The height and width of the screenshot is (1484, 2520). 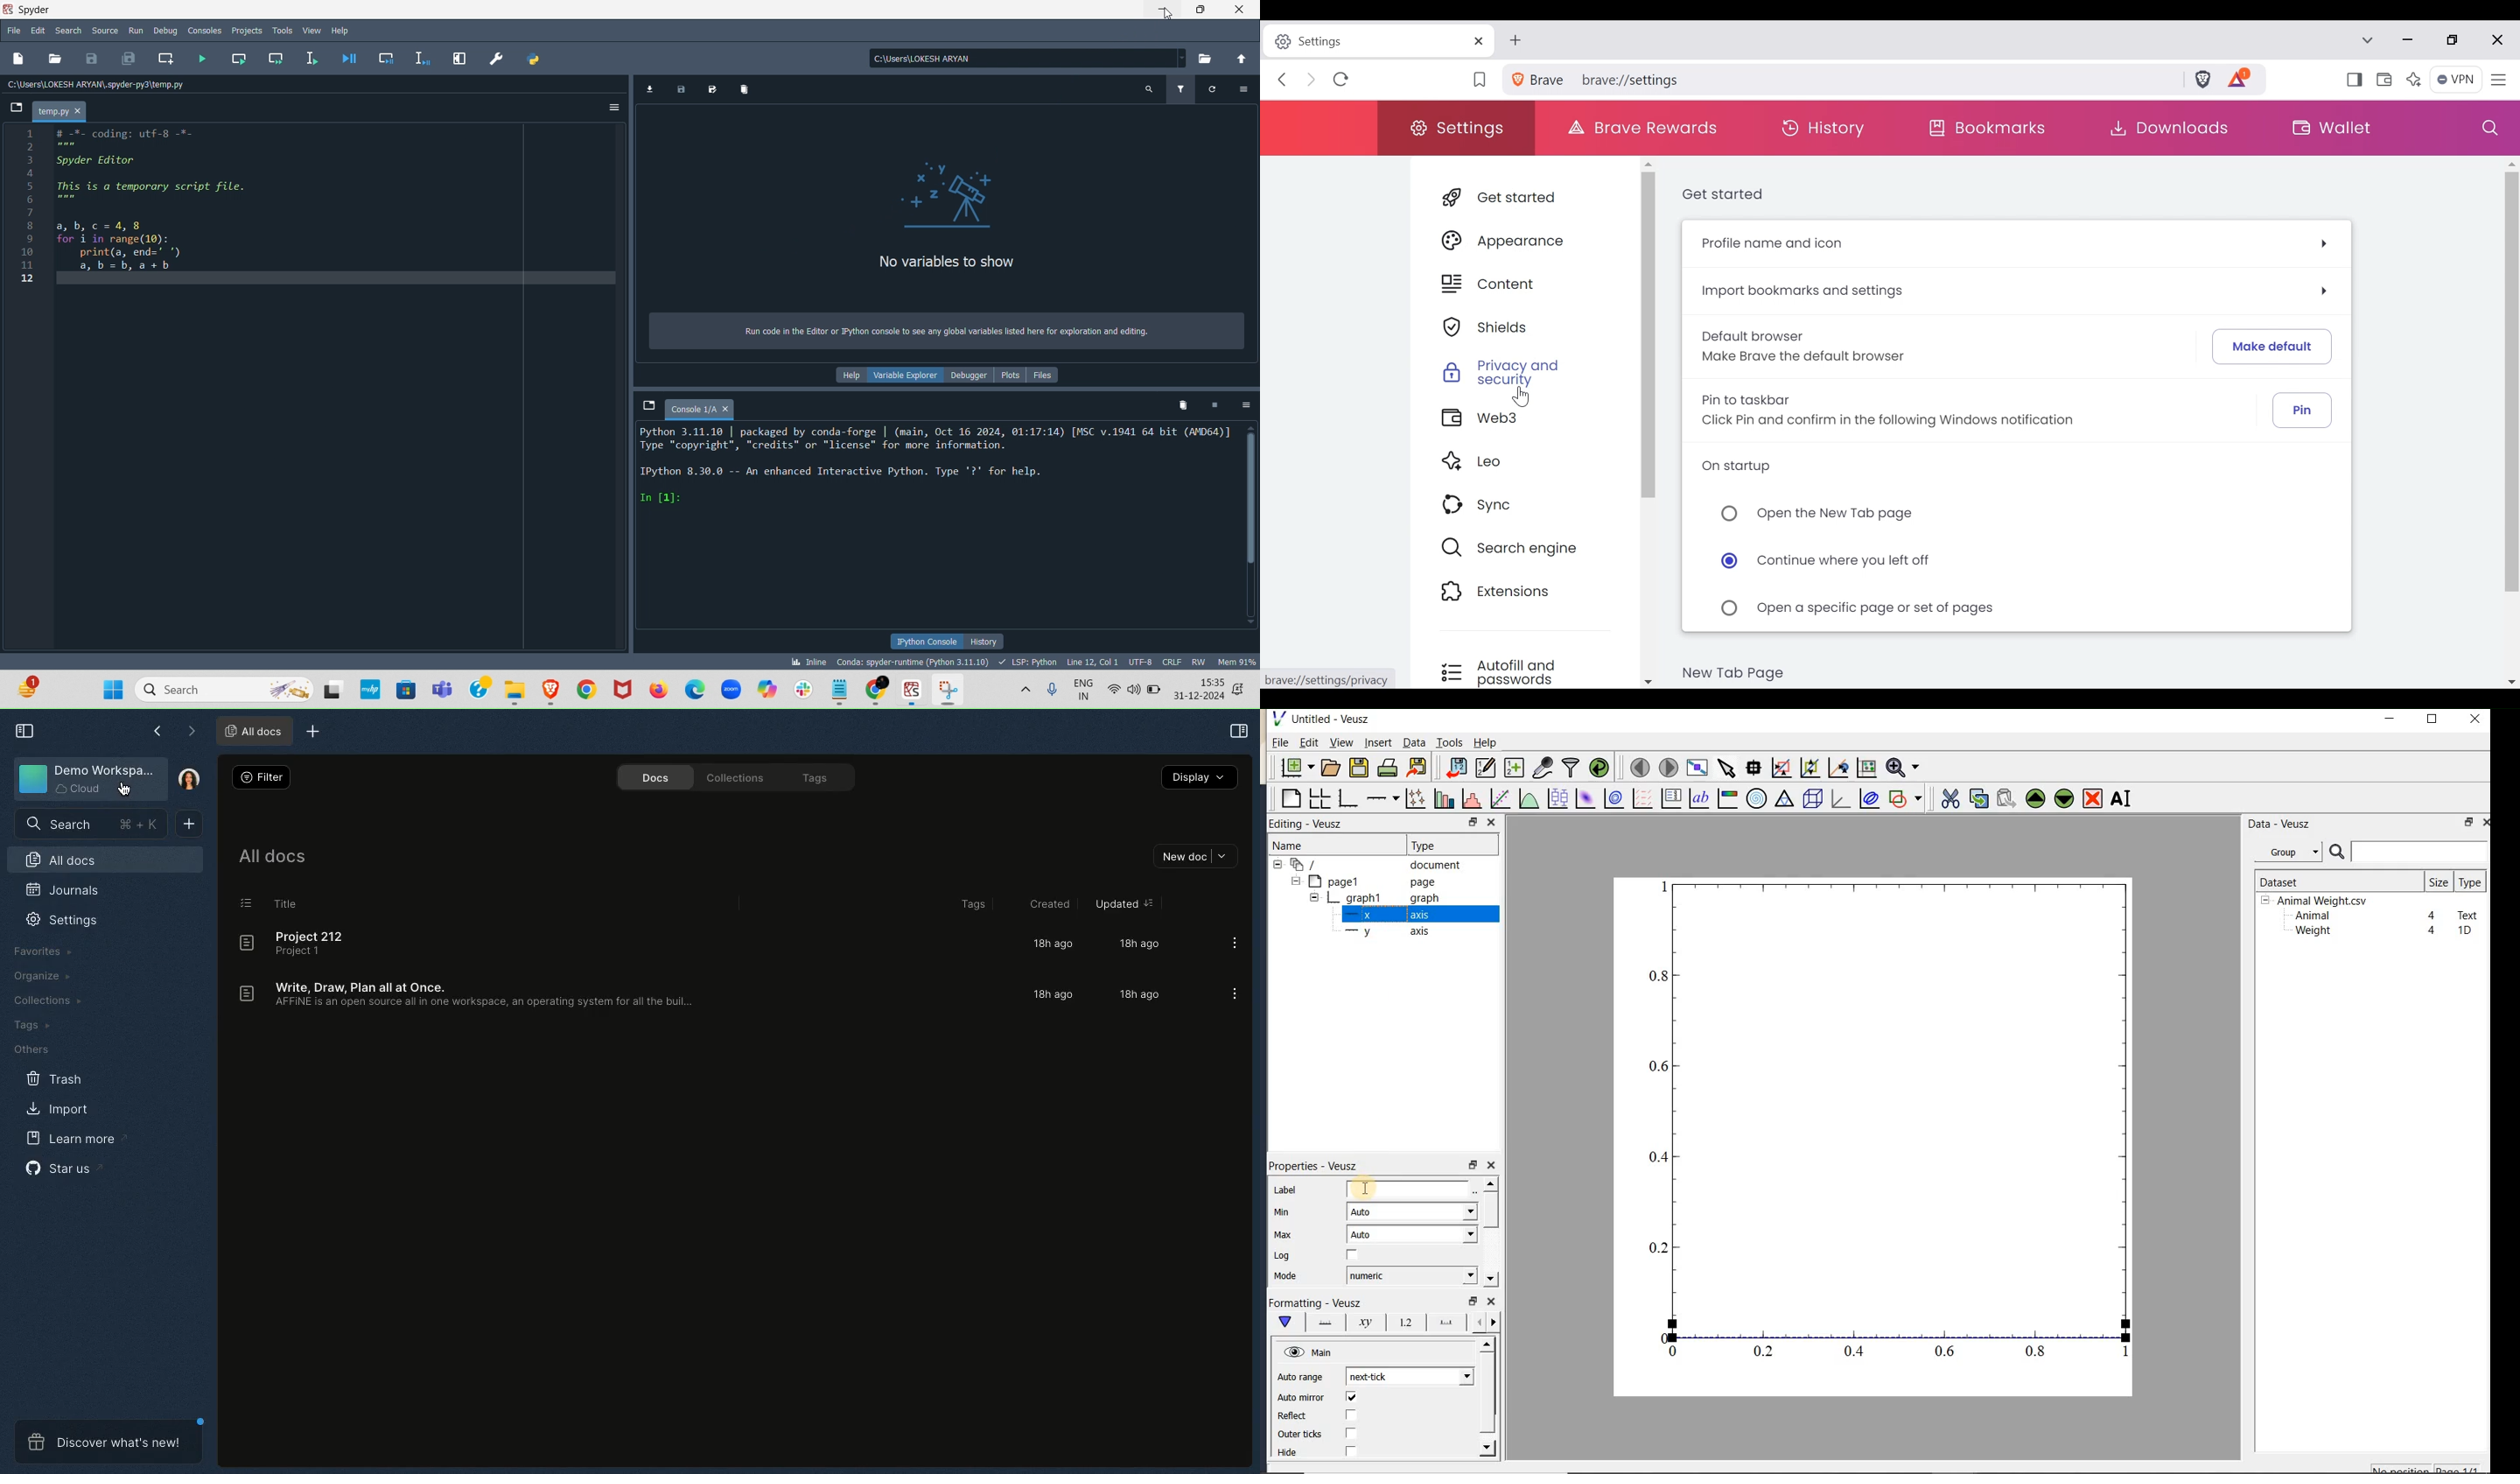 What do you see at coordinates (652, 87) in the screenshot?
I see `Import data` at bounding box center [652, 87].